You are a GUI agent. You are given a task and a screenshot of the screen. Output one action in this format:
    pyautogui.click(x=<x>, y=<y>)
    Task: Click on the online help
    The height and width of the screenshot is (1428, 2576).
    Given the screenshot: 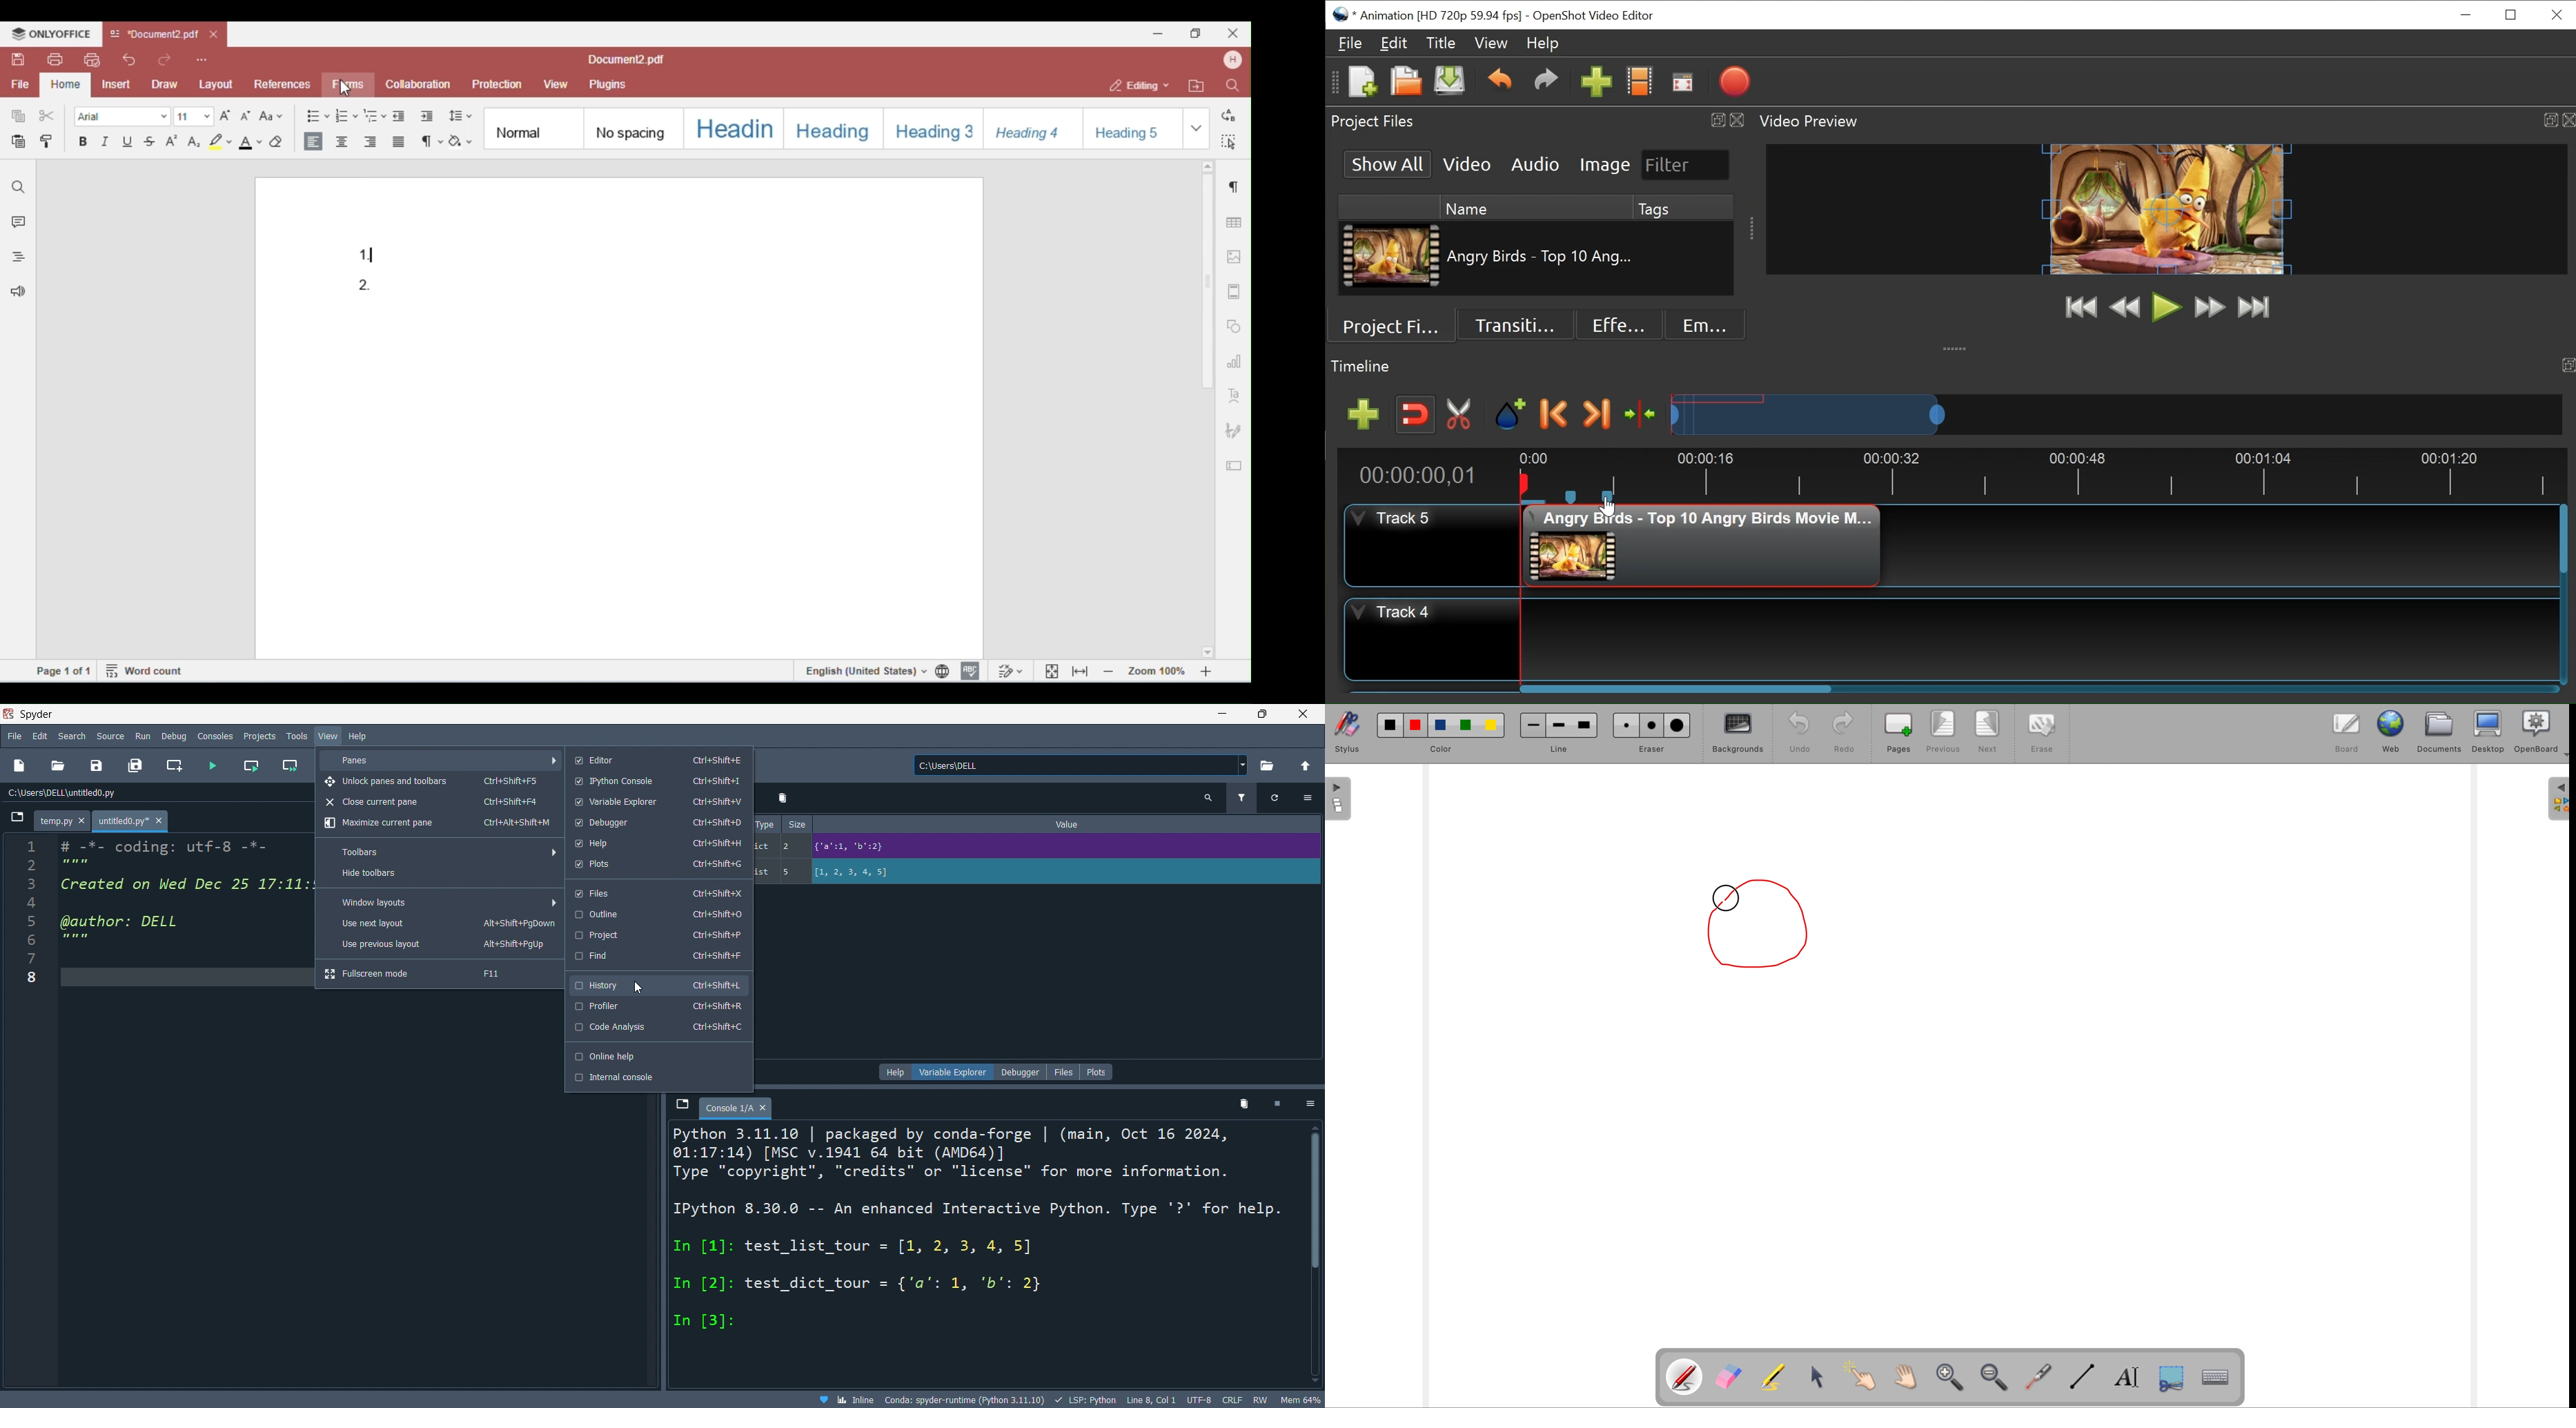 What is the action you would take?
    pyautogui.click(x=658, y=1055)
    